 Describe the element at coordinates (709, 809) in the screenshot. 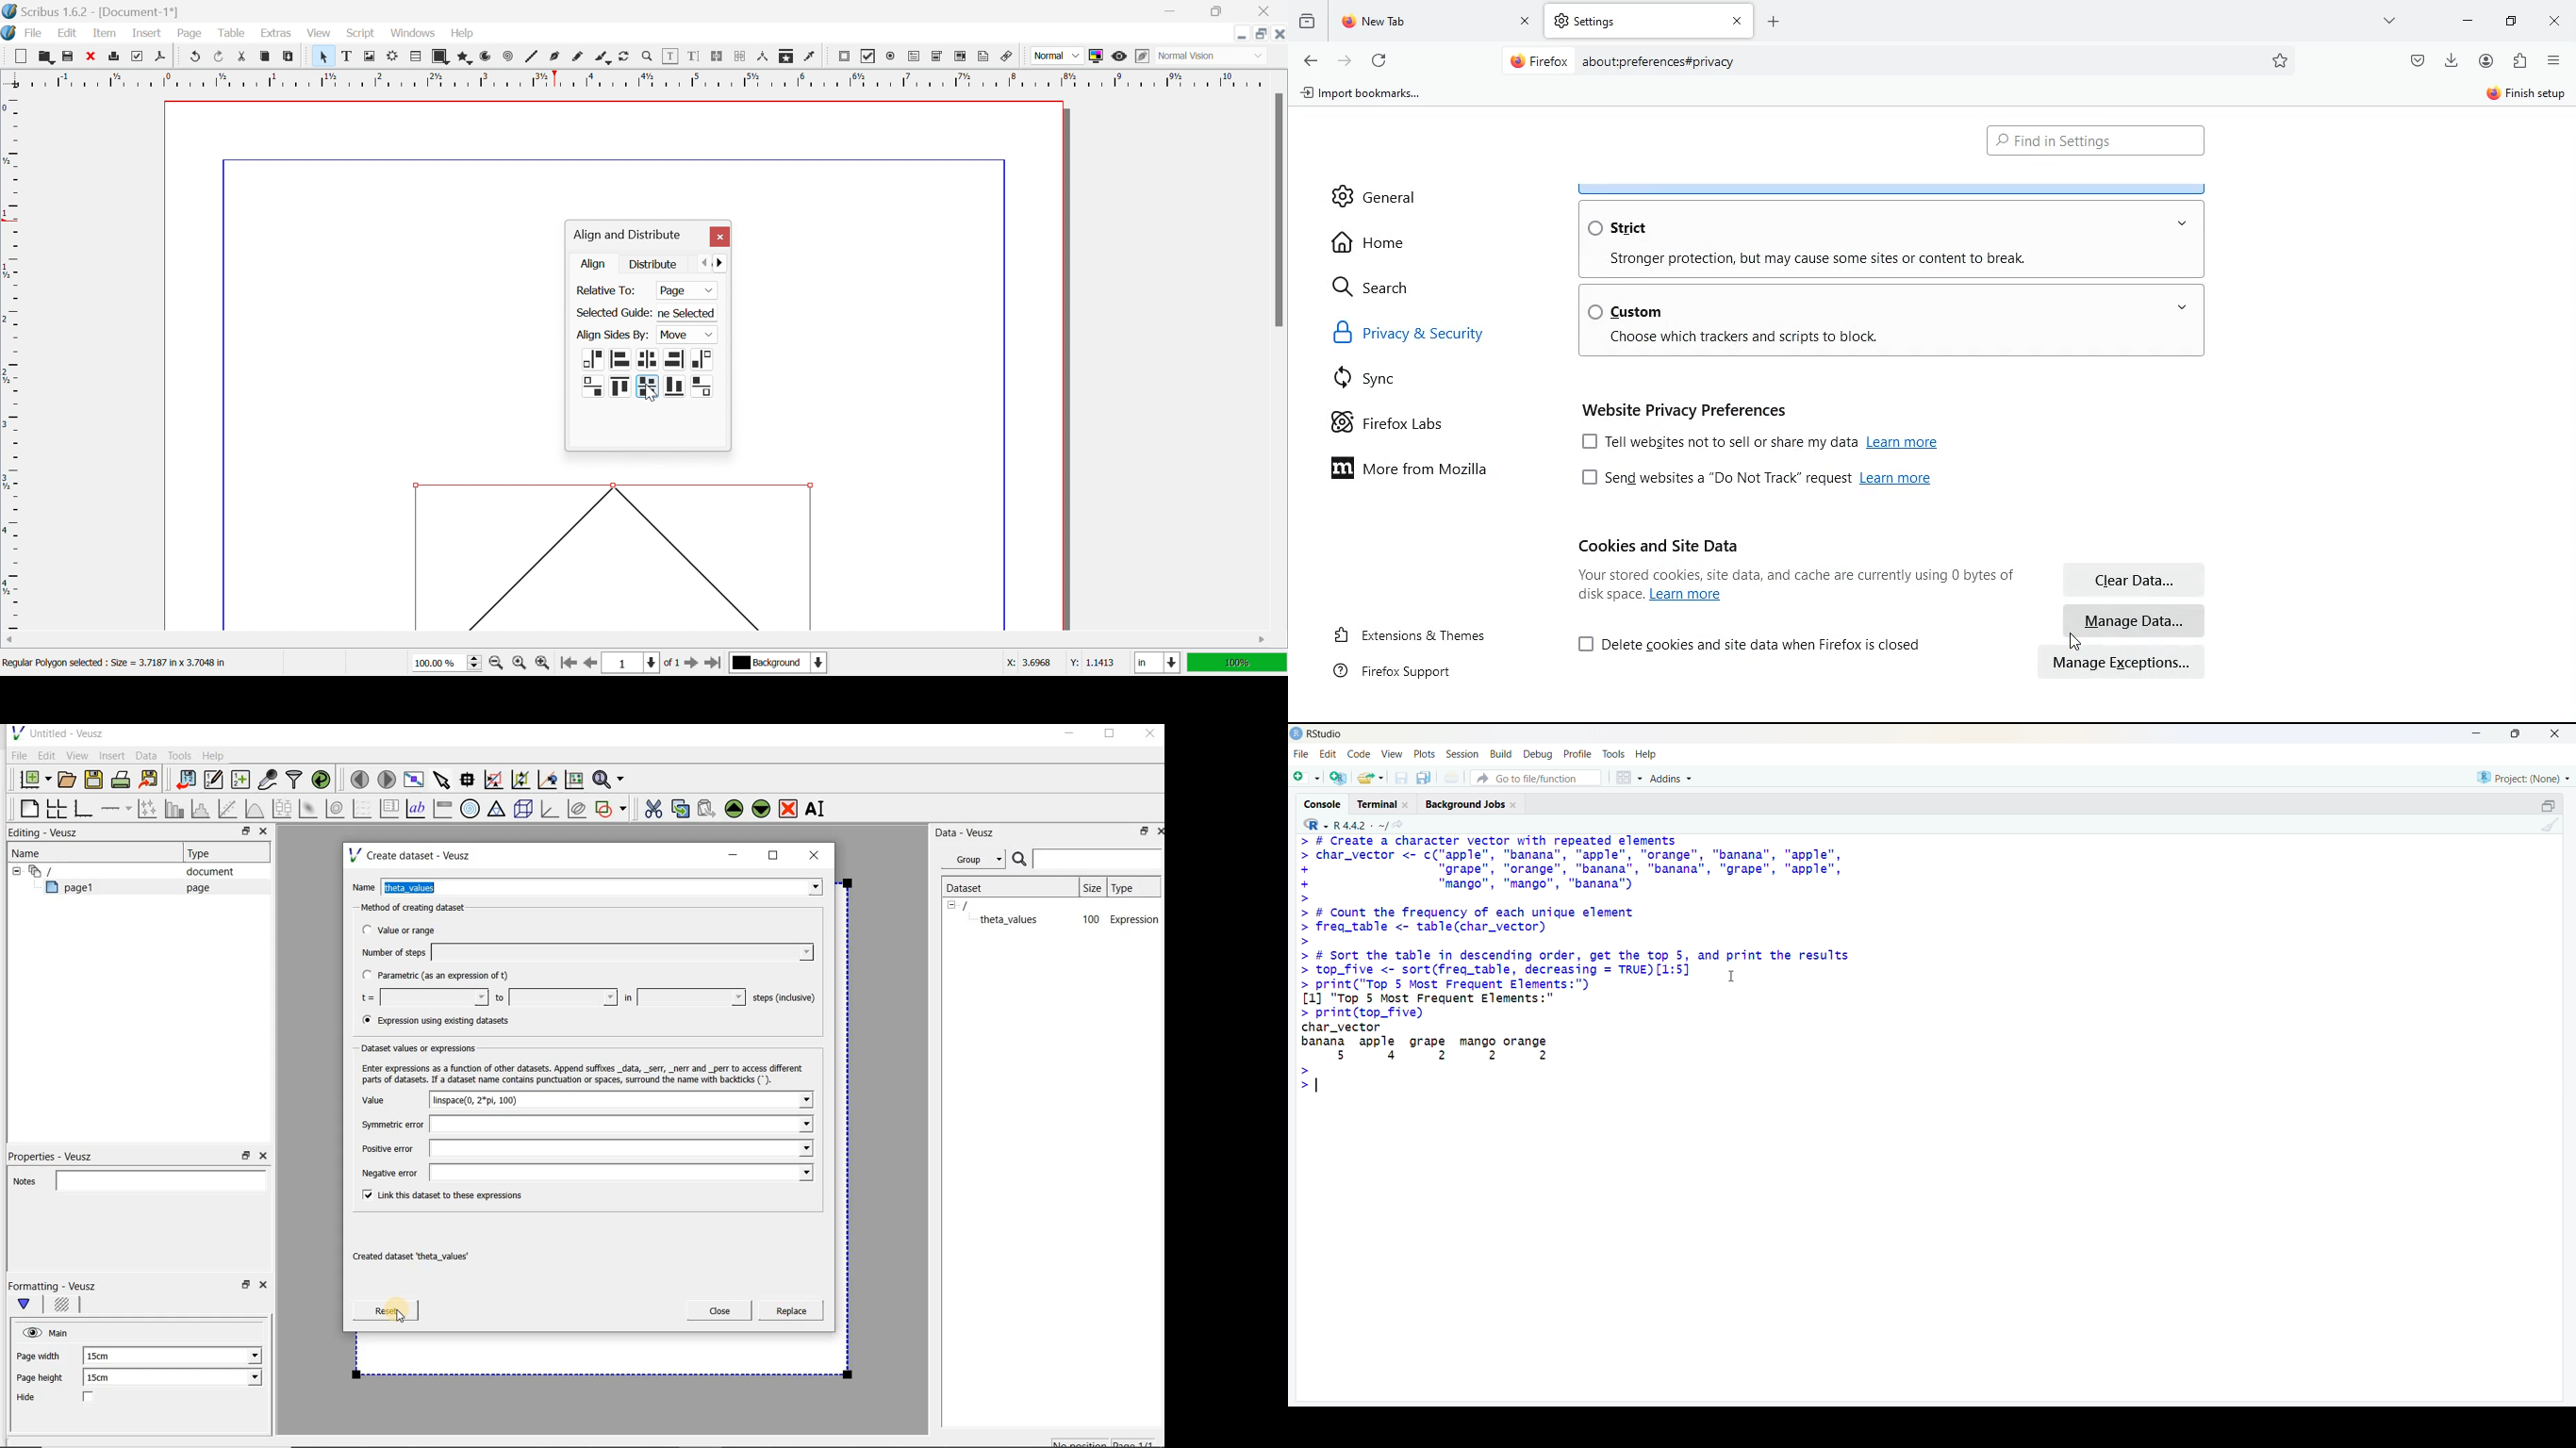

I see `Paste widget from the clipboard` at that location.